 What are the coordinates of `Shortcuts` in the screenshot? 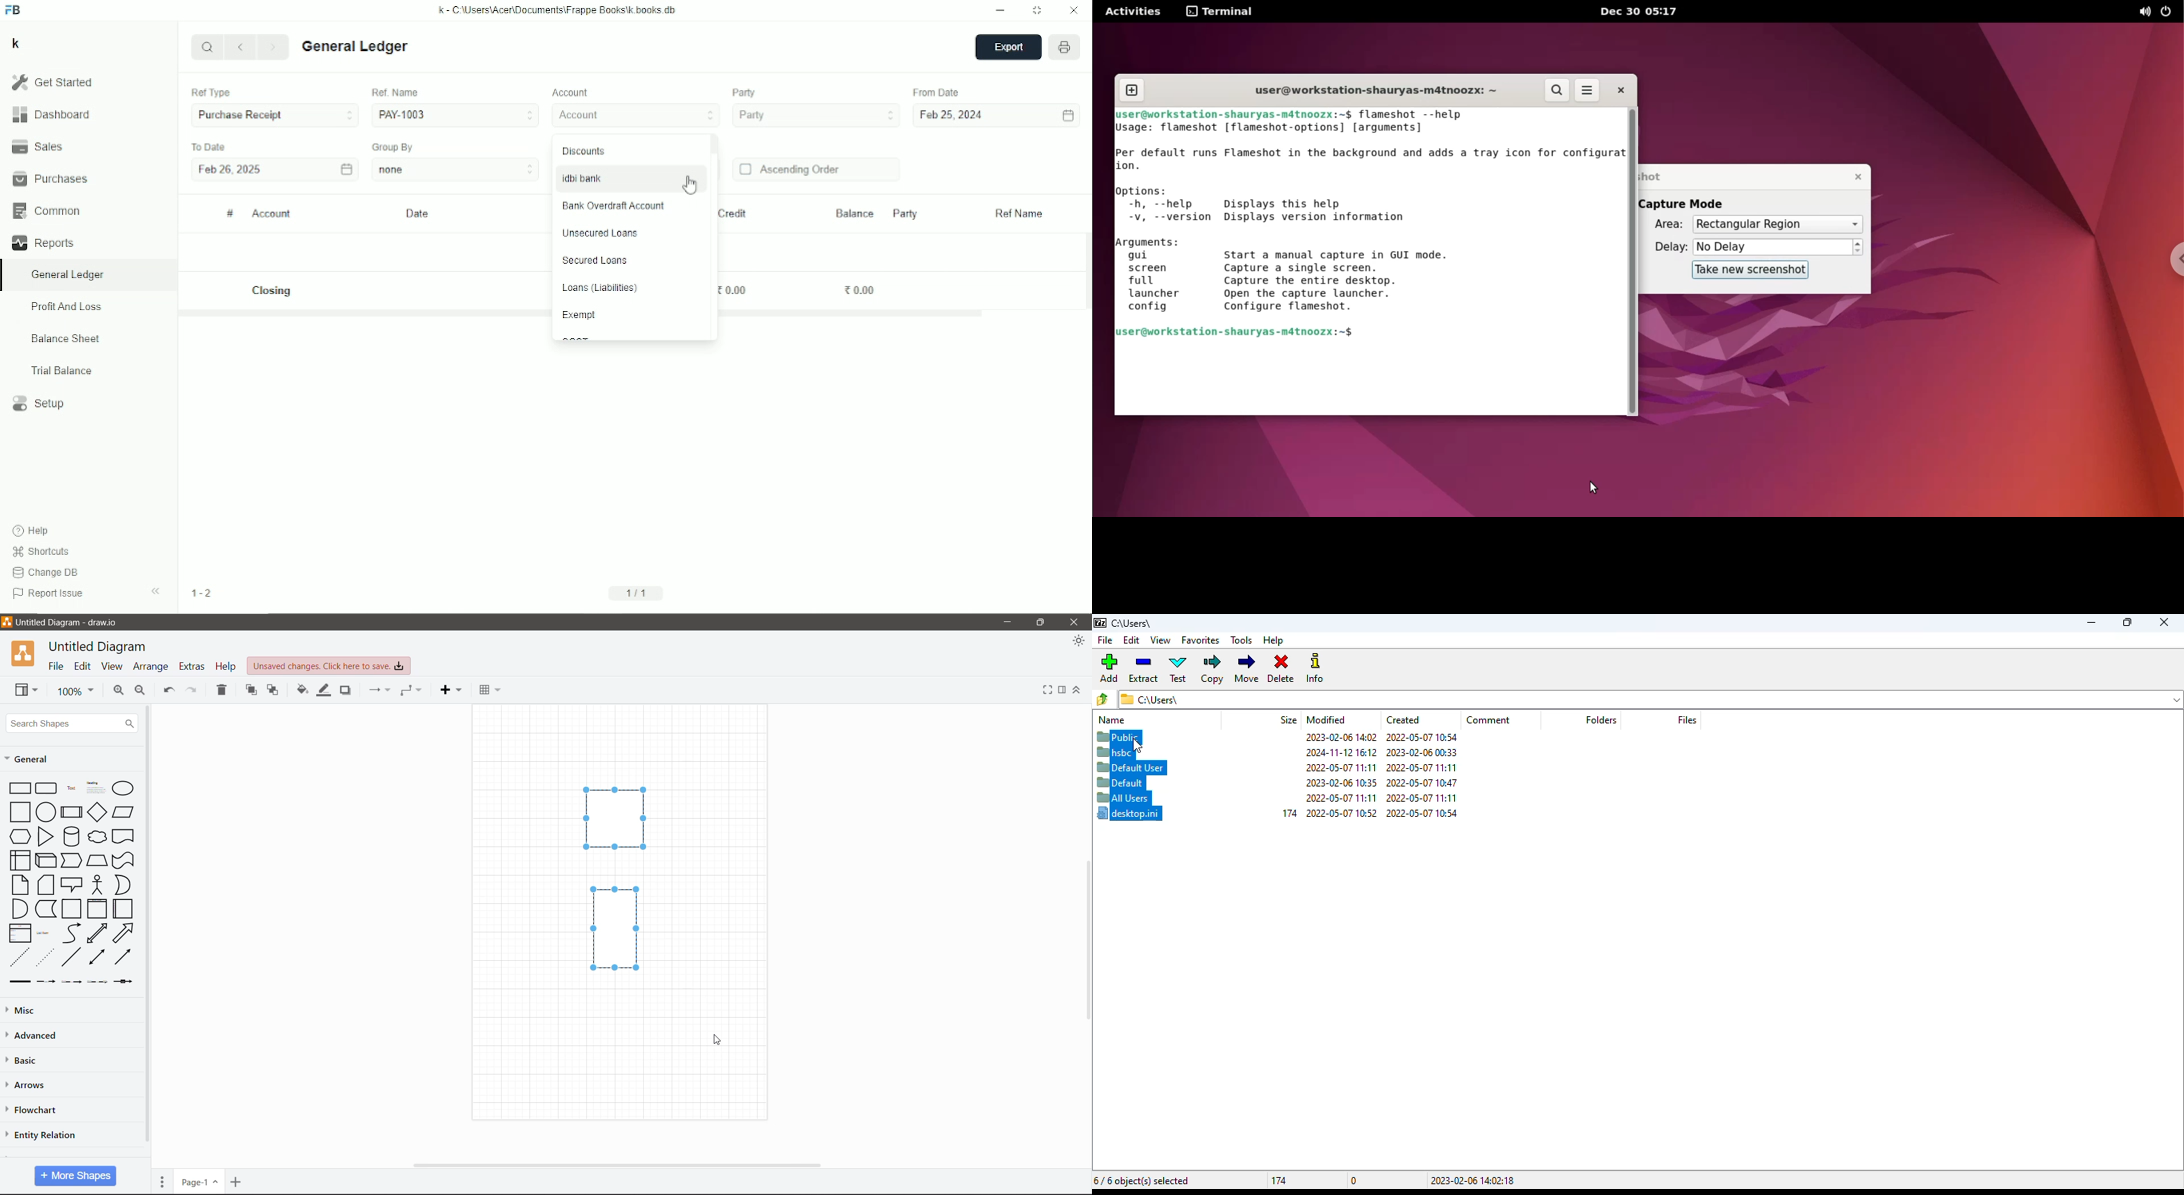 It's located at (42, 552).